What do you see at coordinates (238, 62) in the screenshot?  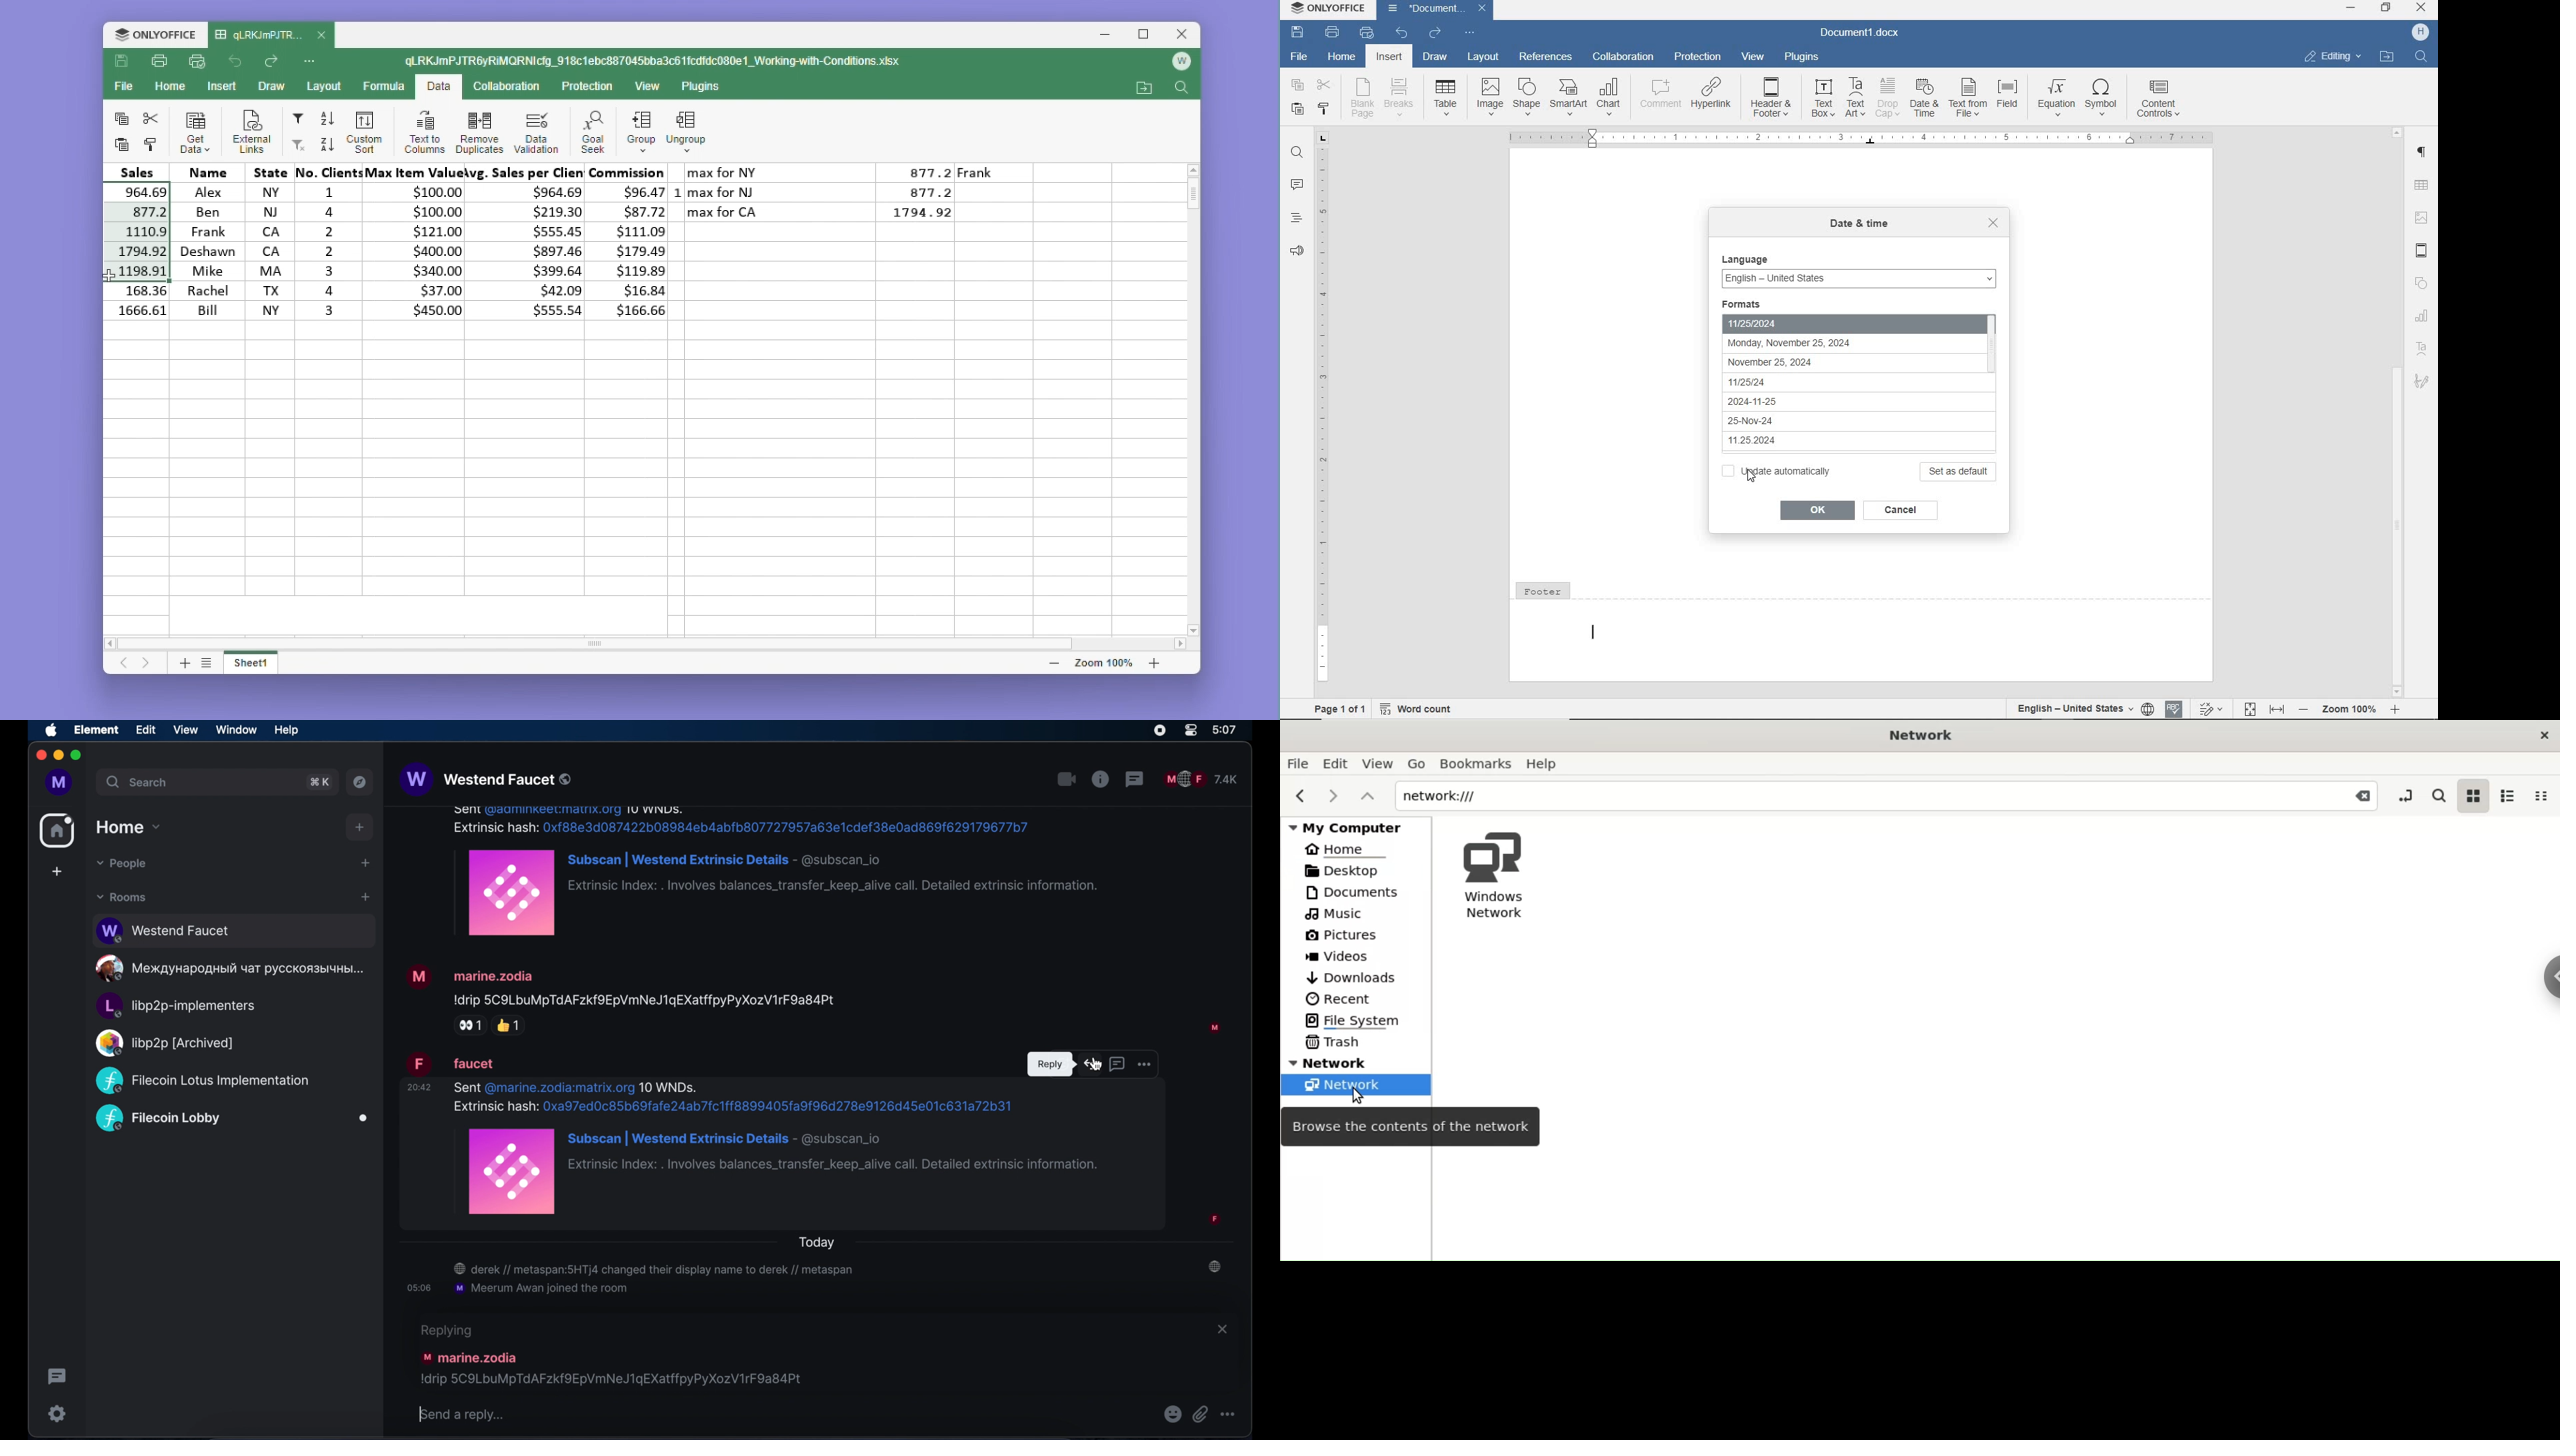 I see `Go back ` at bounding box center [238, 62].